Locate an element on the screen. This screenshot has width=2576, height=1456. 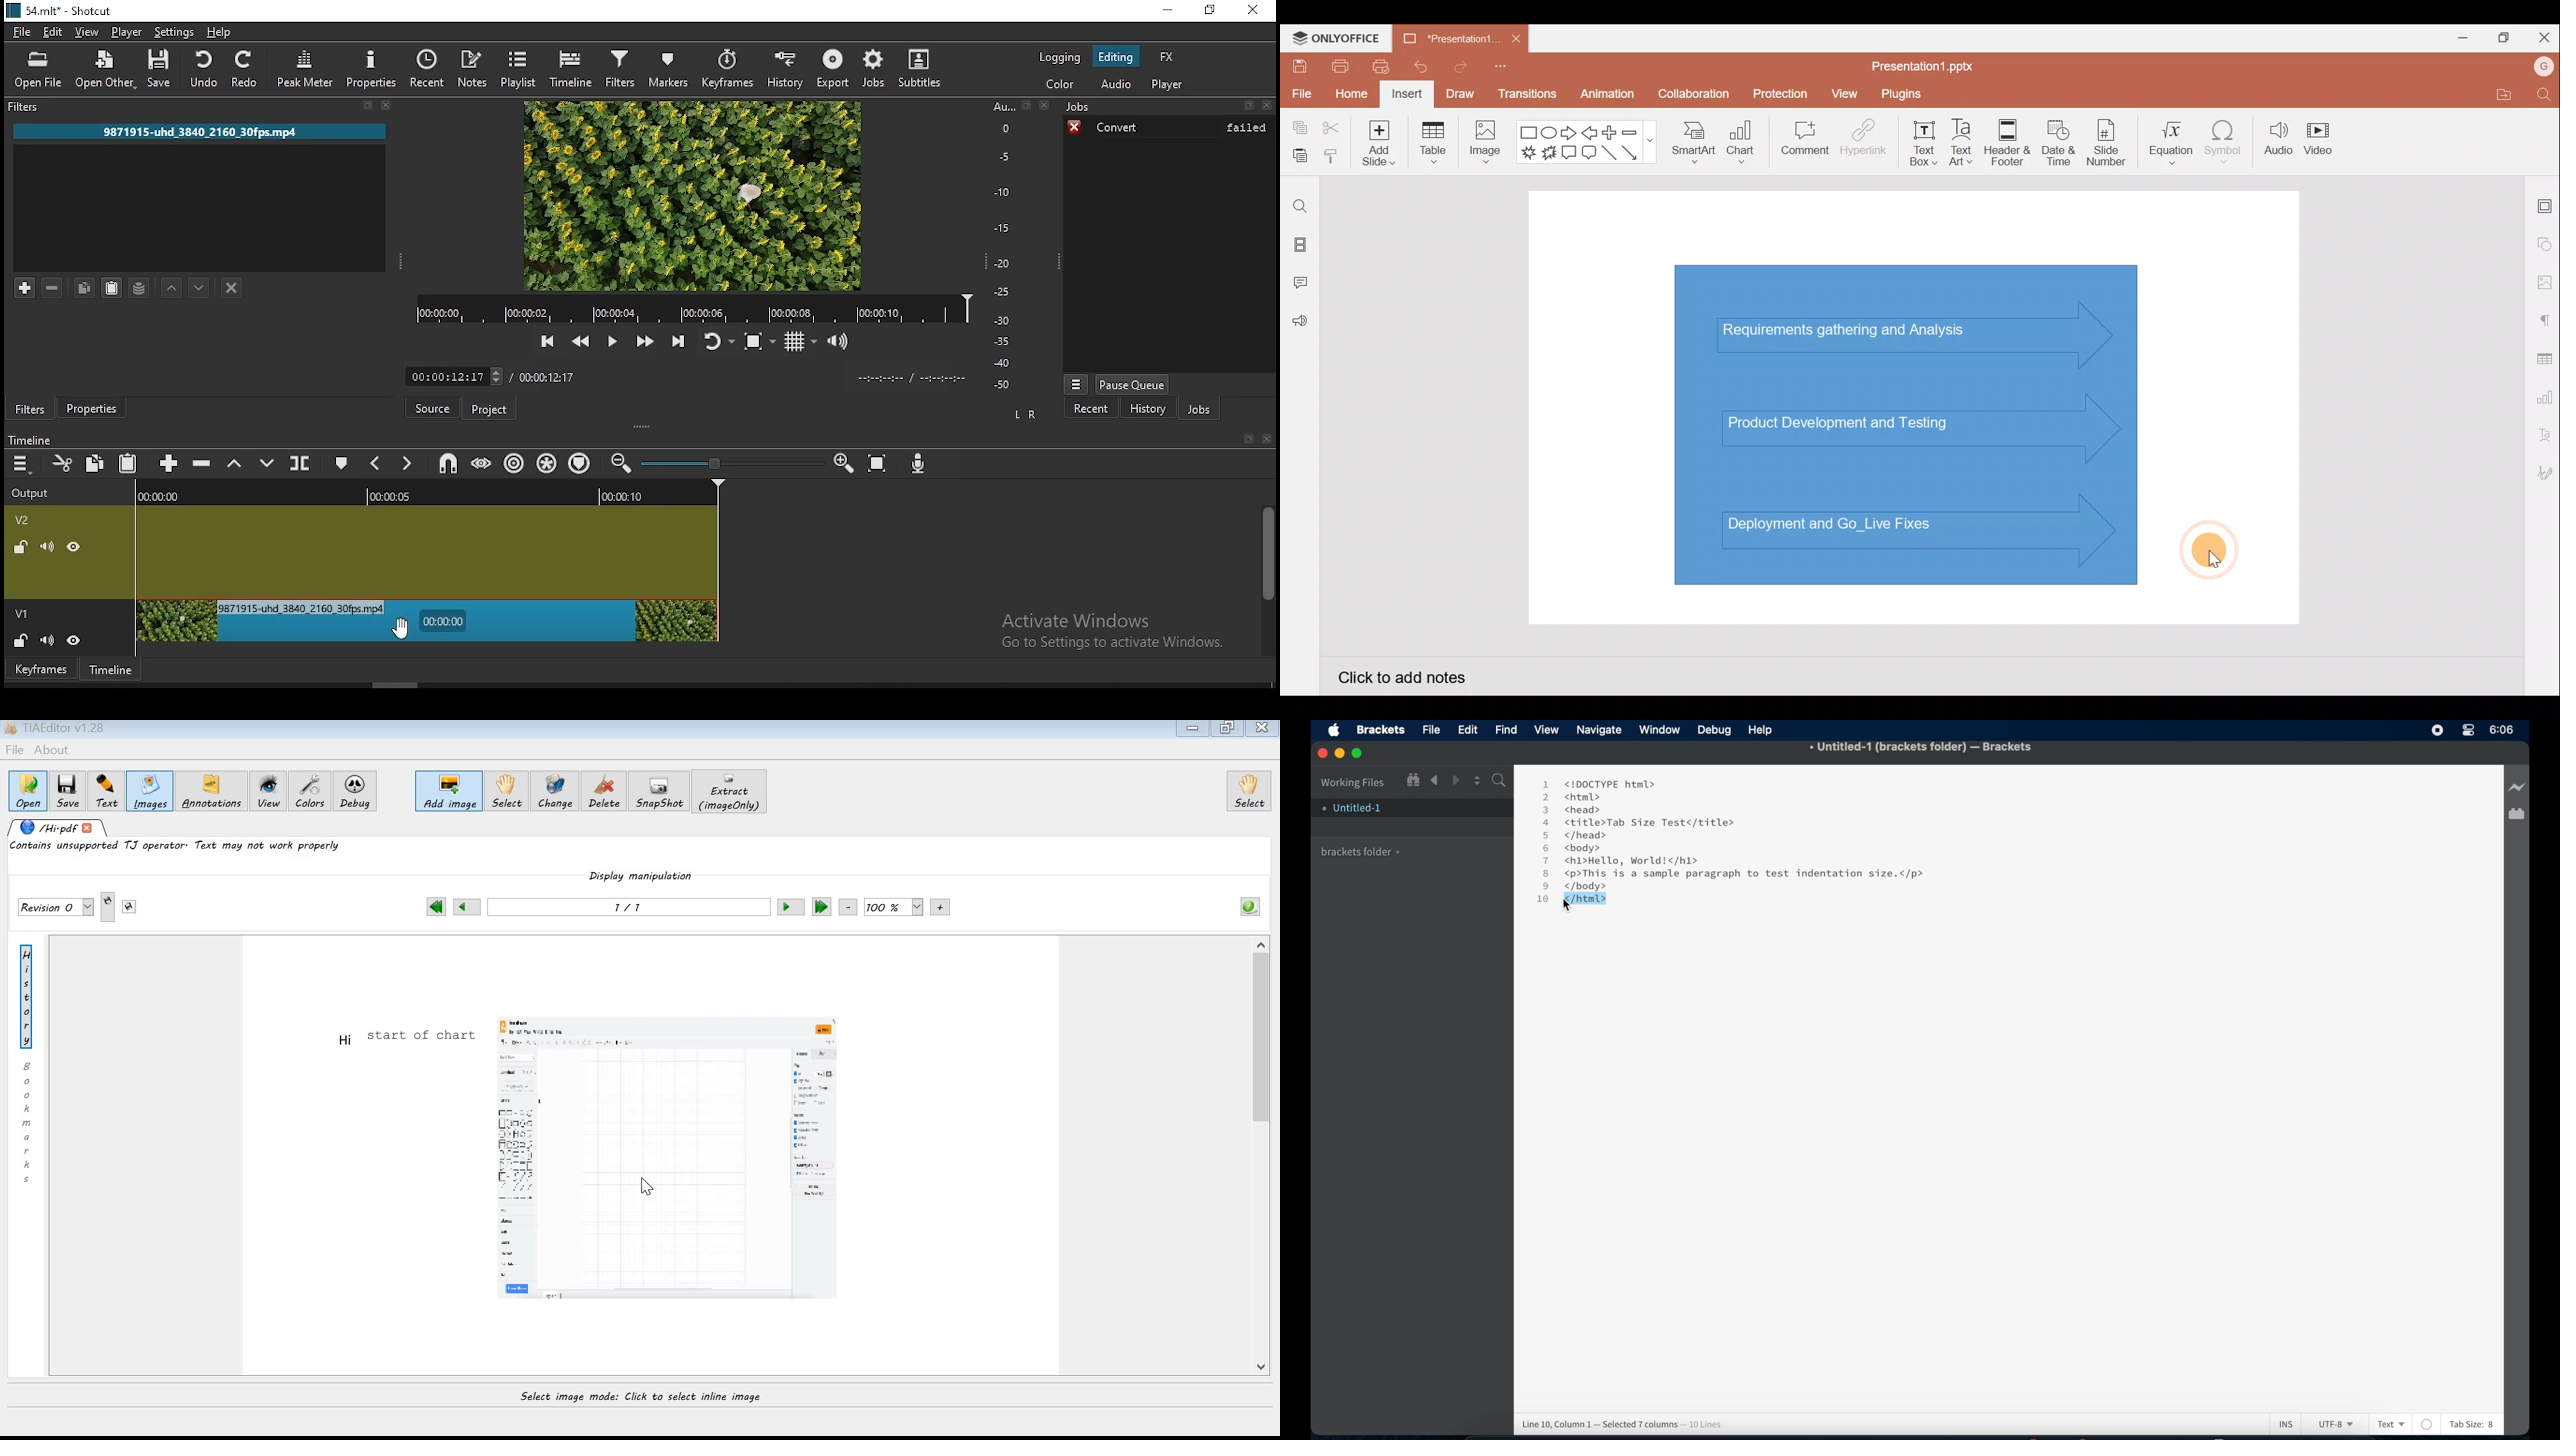
previous marker is located at coordinates (376, 465).